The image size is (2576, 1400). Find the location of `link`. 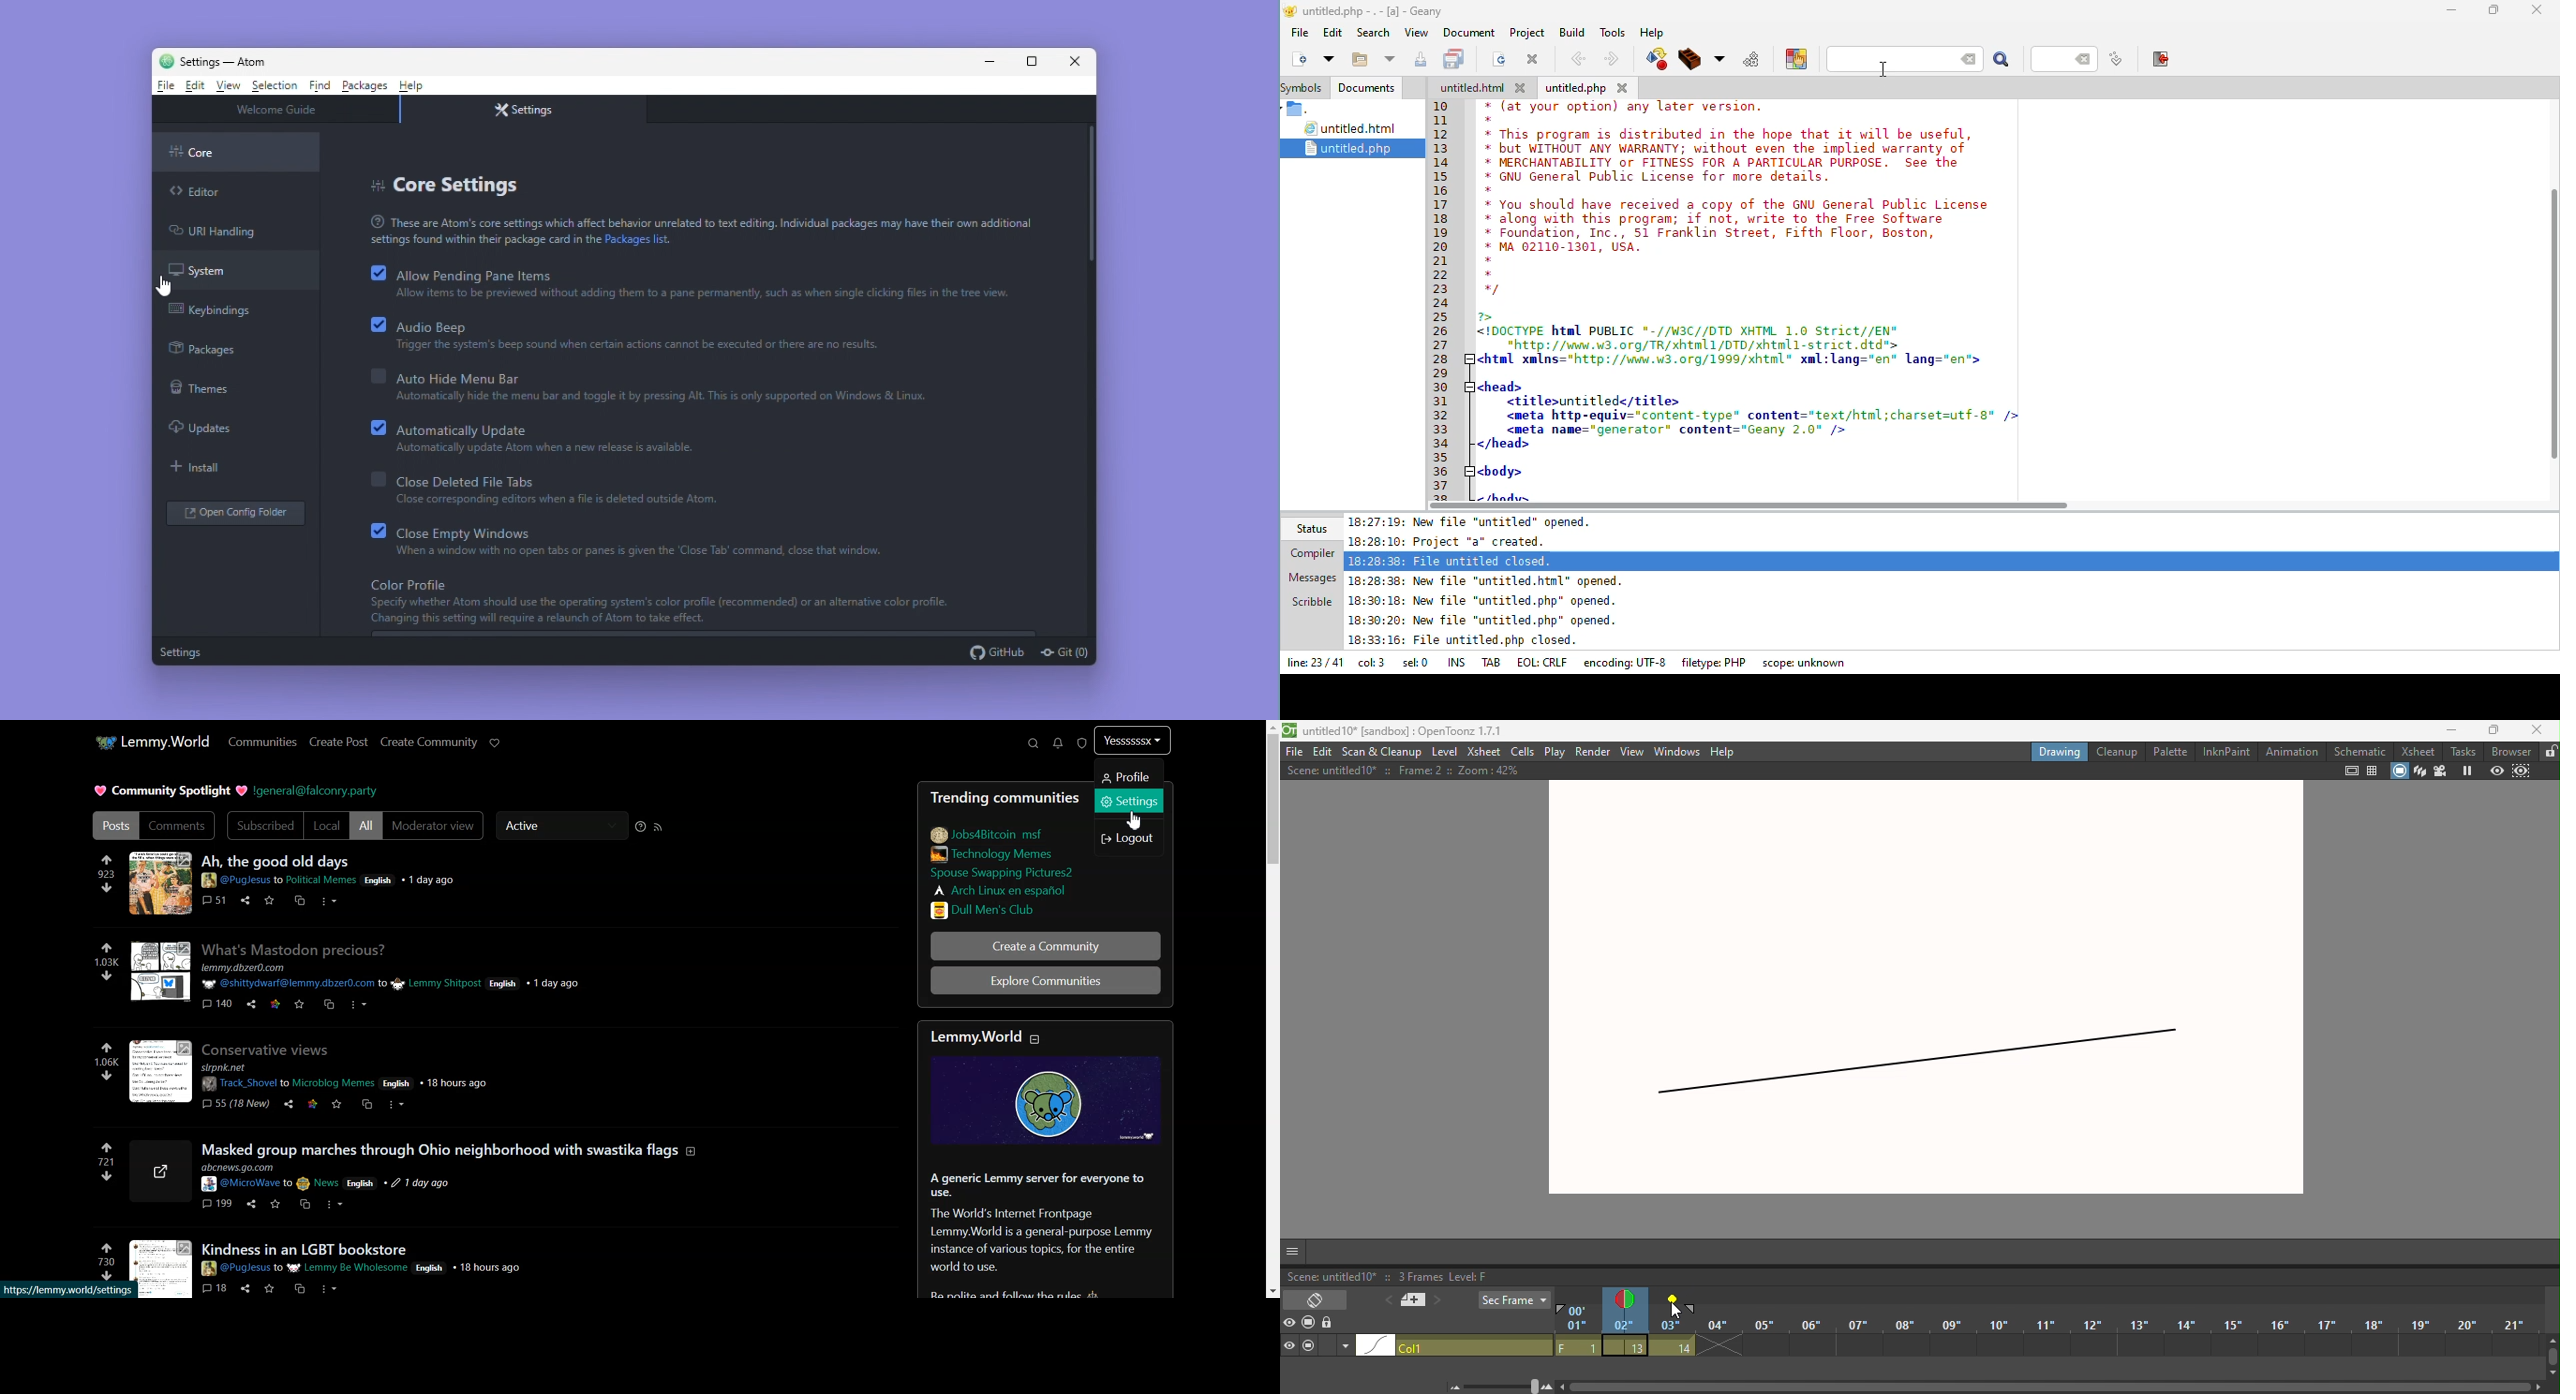

link is located at coordinates (988, 833).